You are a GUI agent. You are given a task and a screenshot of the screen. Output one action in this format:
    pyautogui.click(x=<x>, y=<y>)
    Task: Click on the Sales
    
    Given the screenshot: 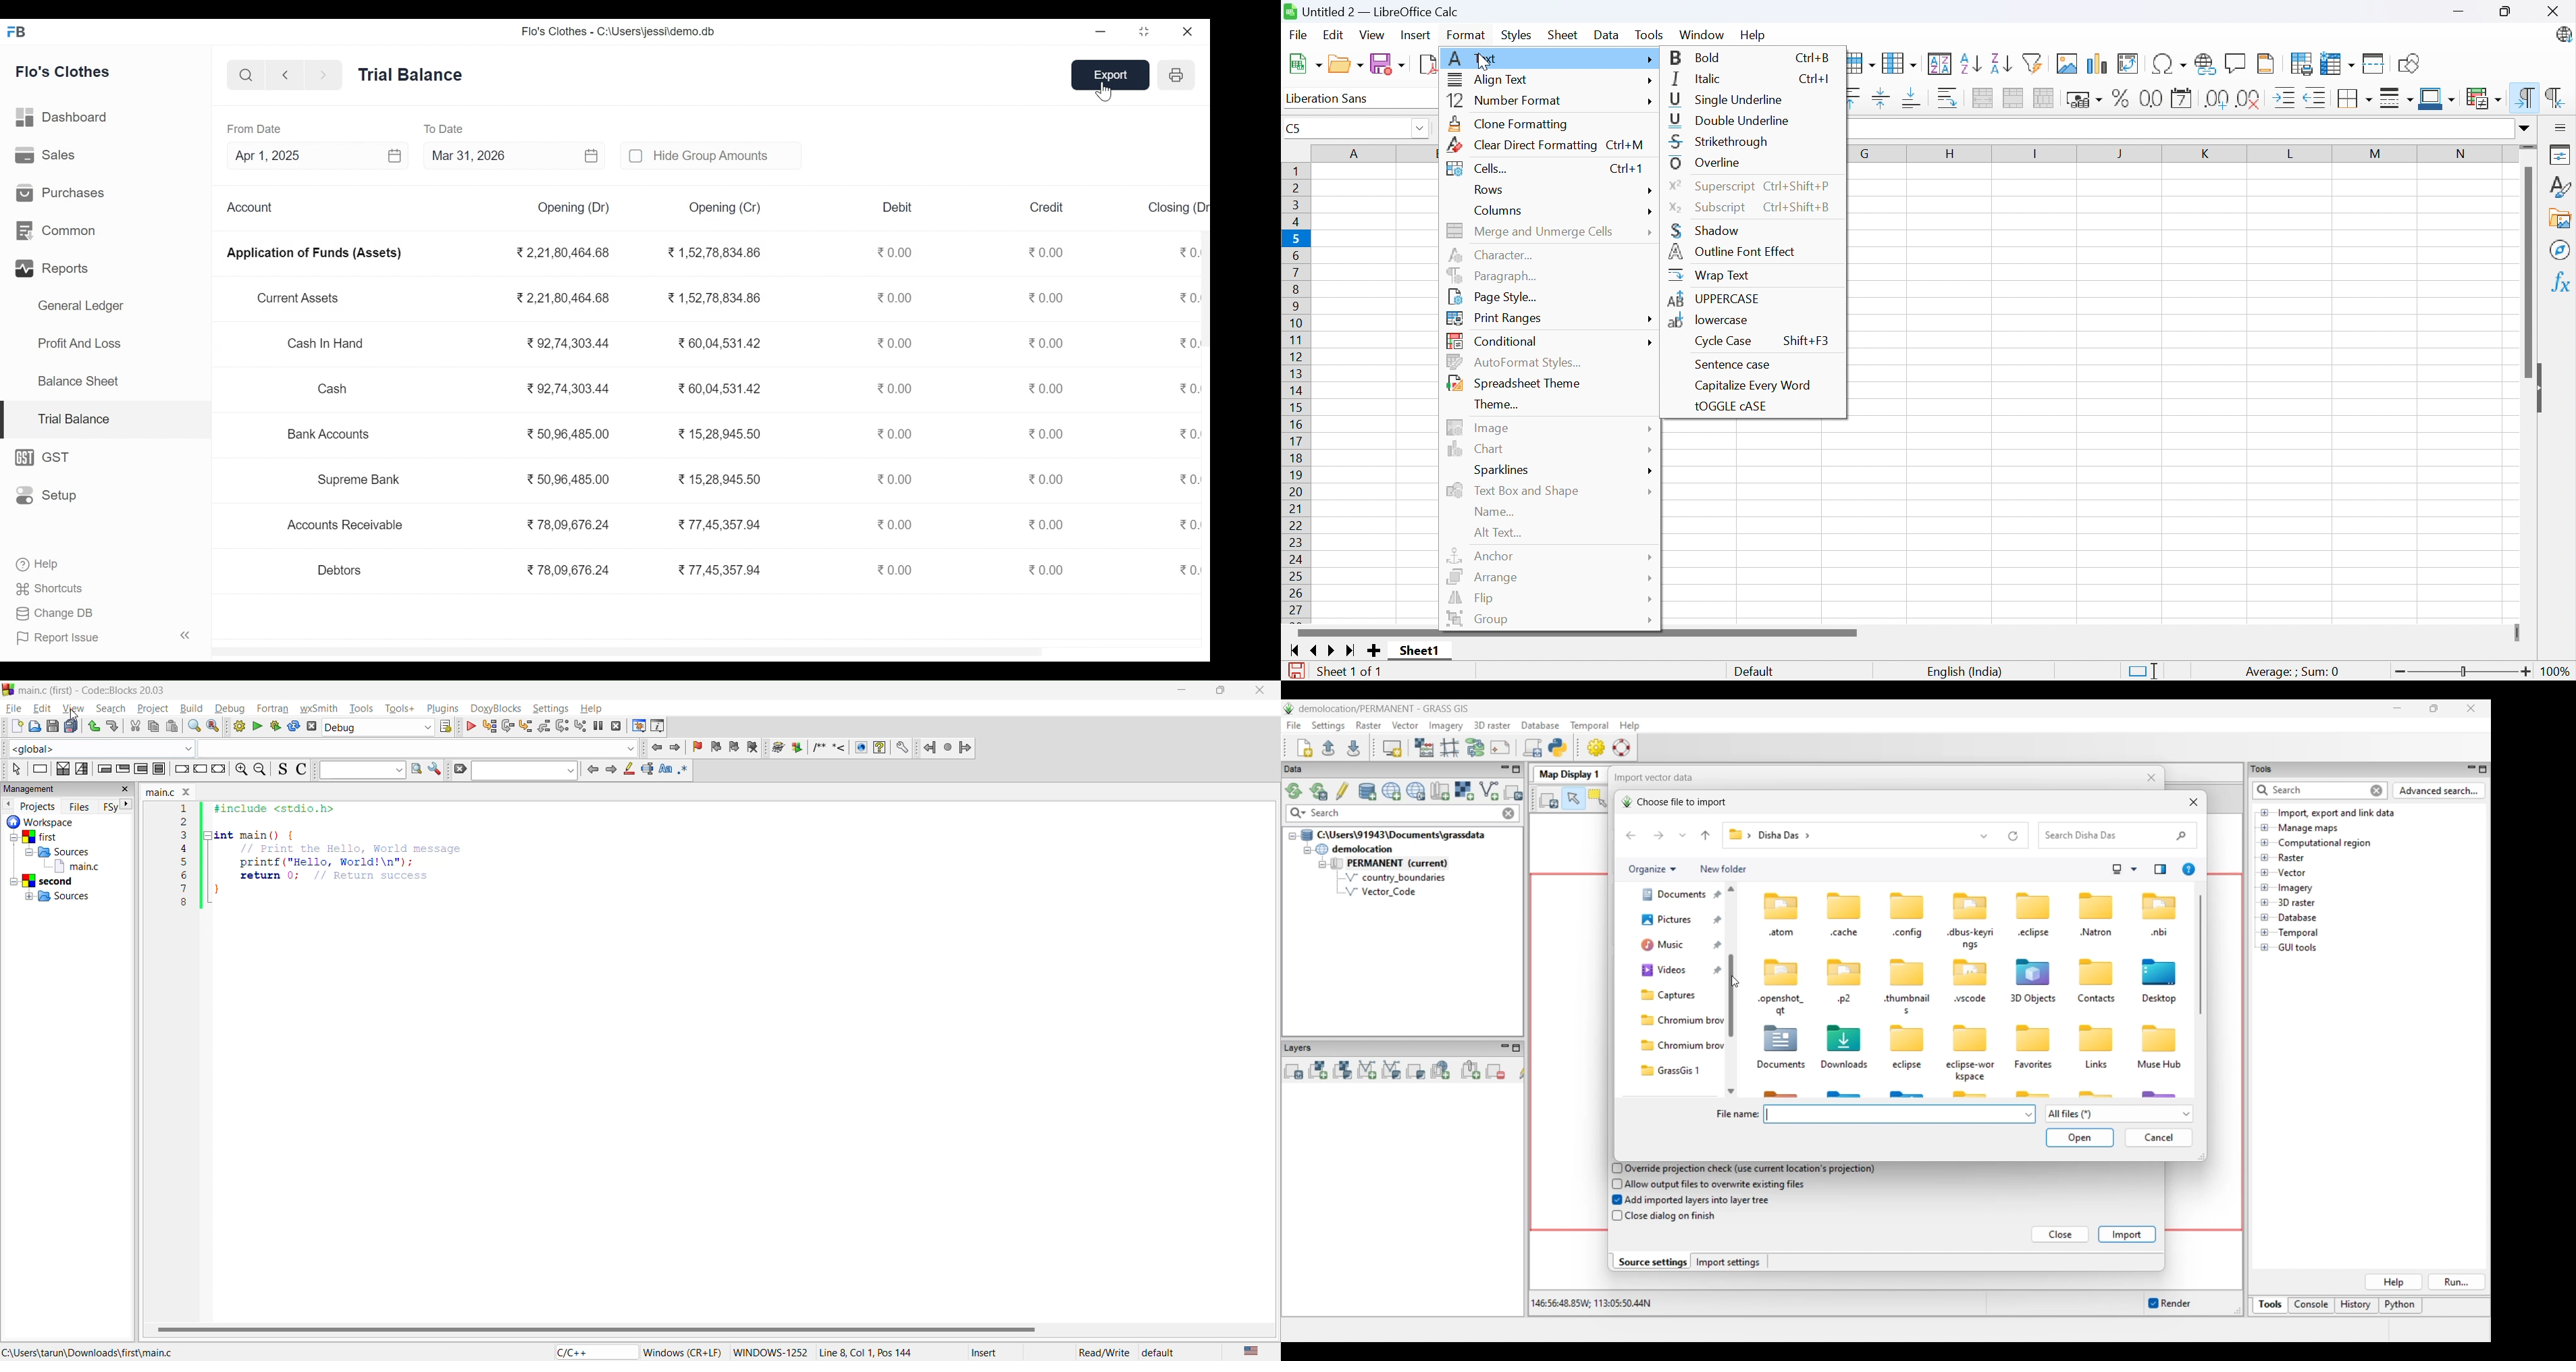 What is the action you would take?
    pyautogui.click(x=48, y=155)
    